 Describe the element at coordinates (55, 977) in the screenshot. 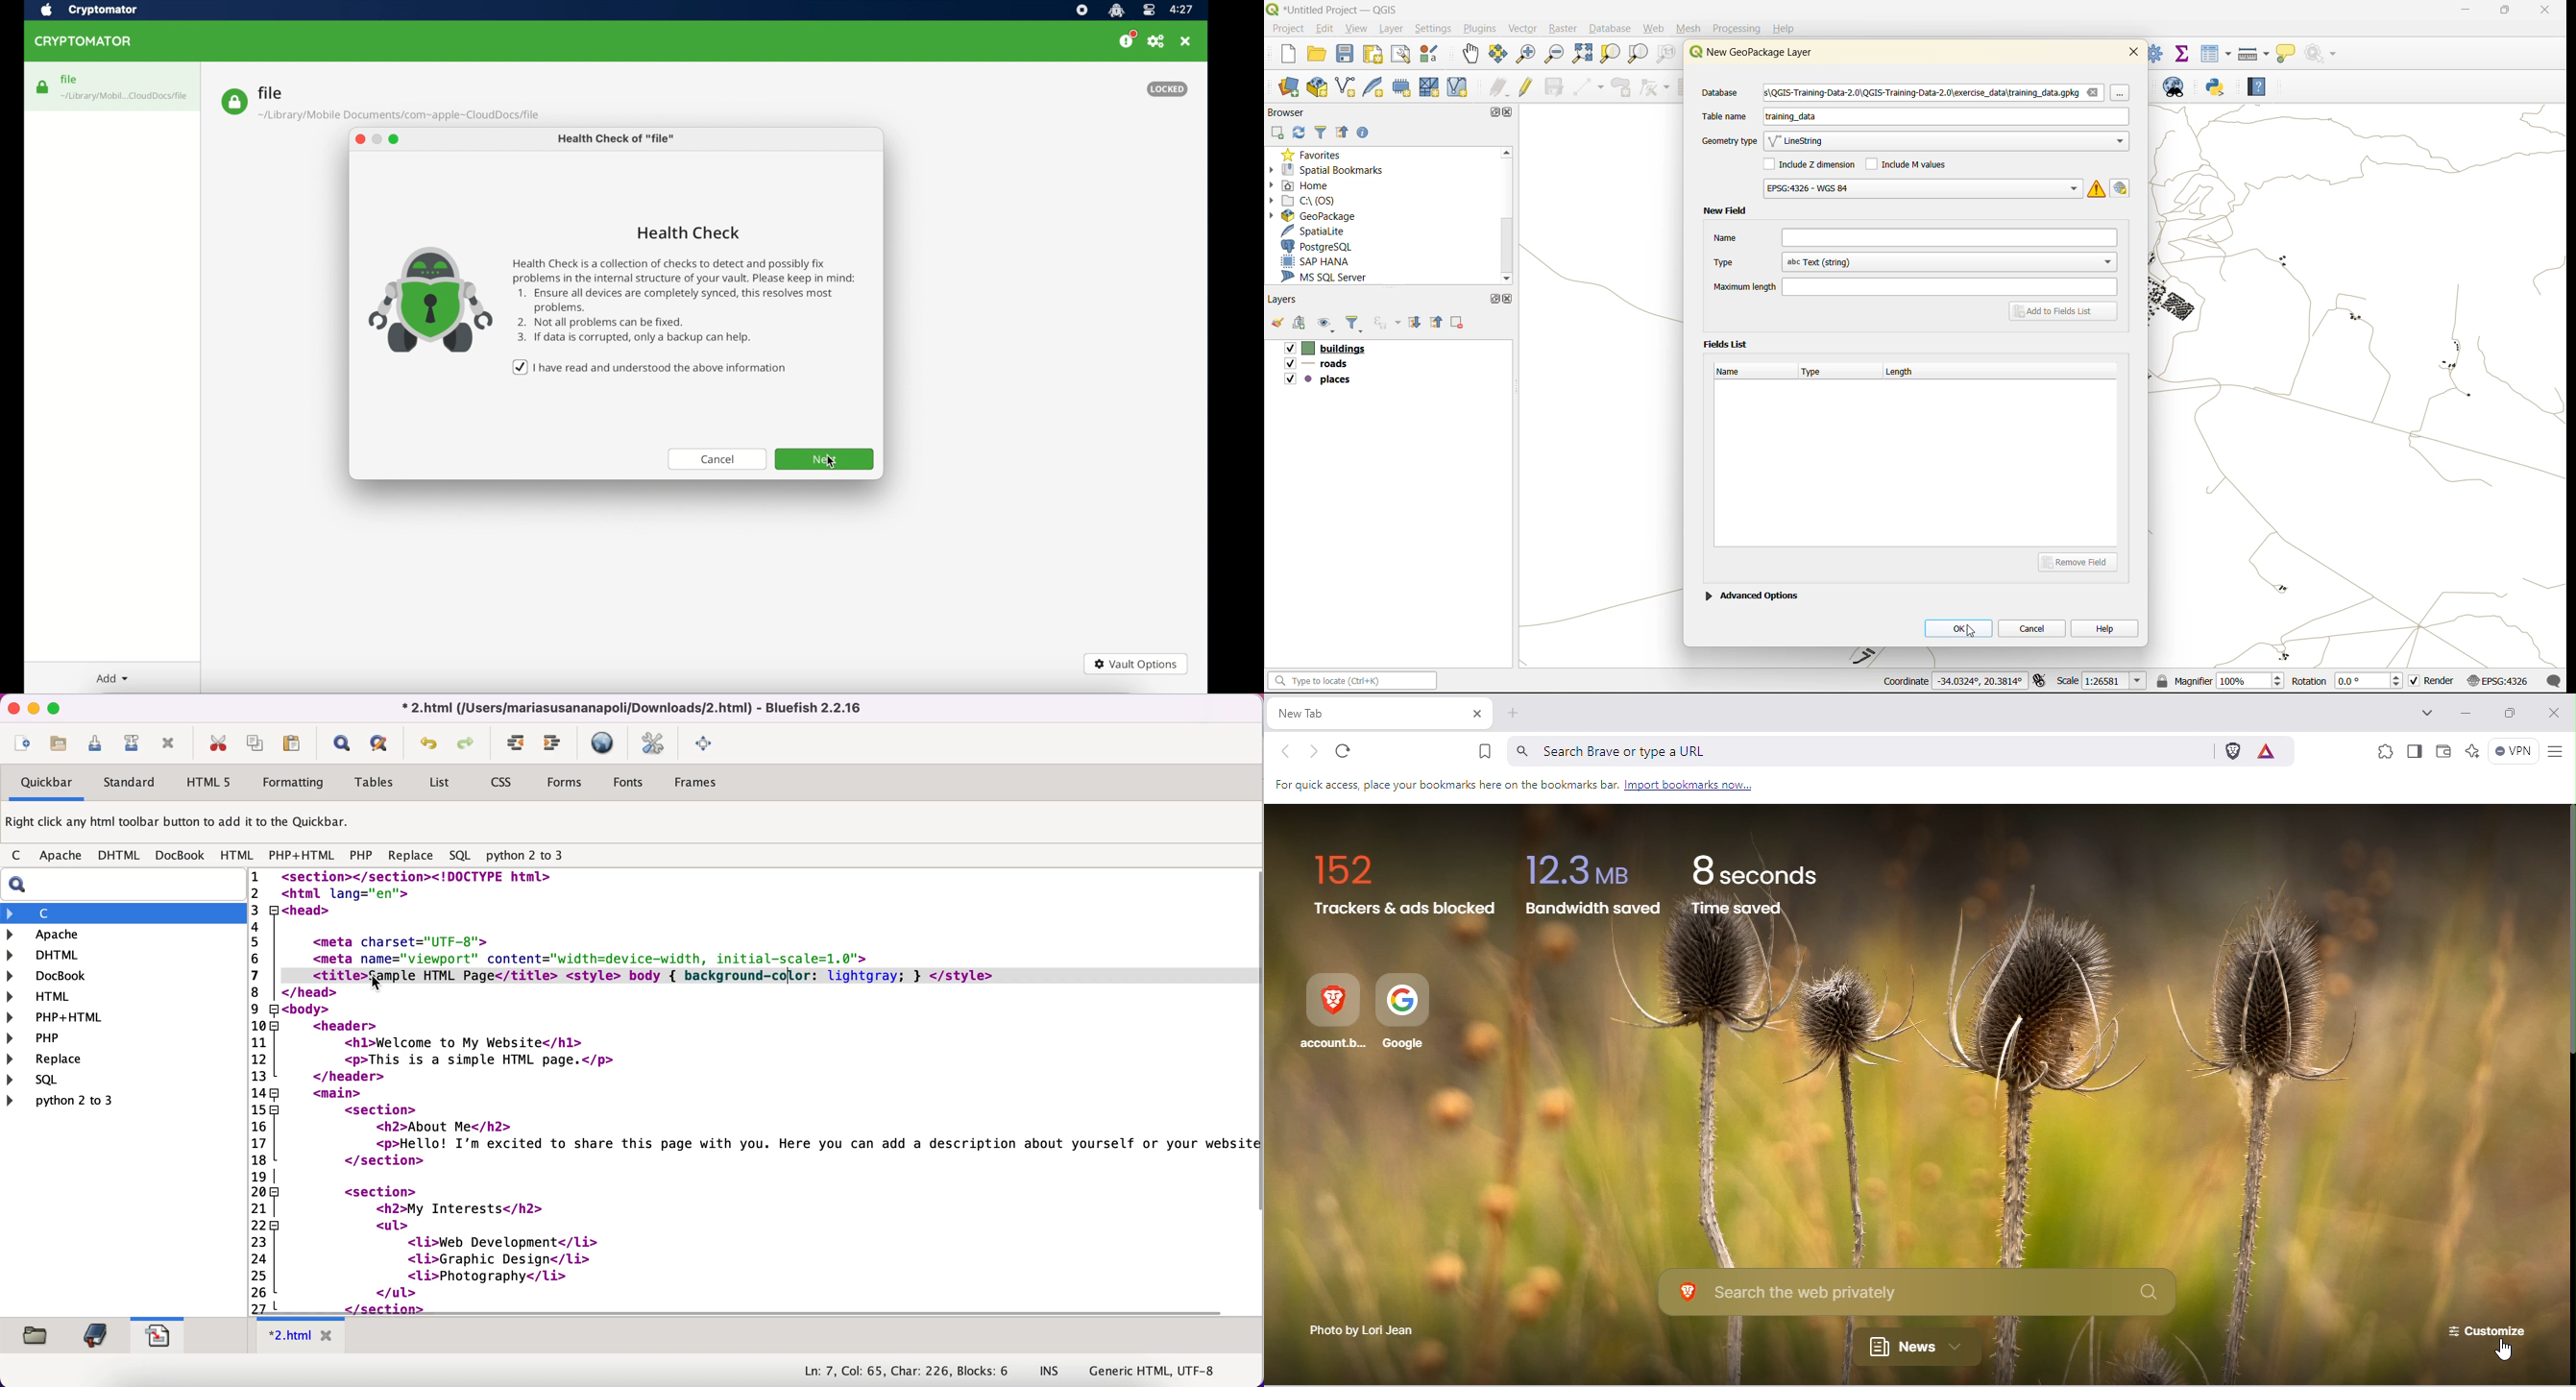

I see `docbook` at that location.